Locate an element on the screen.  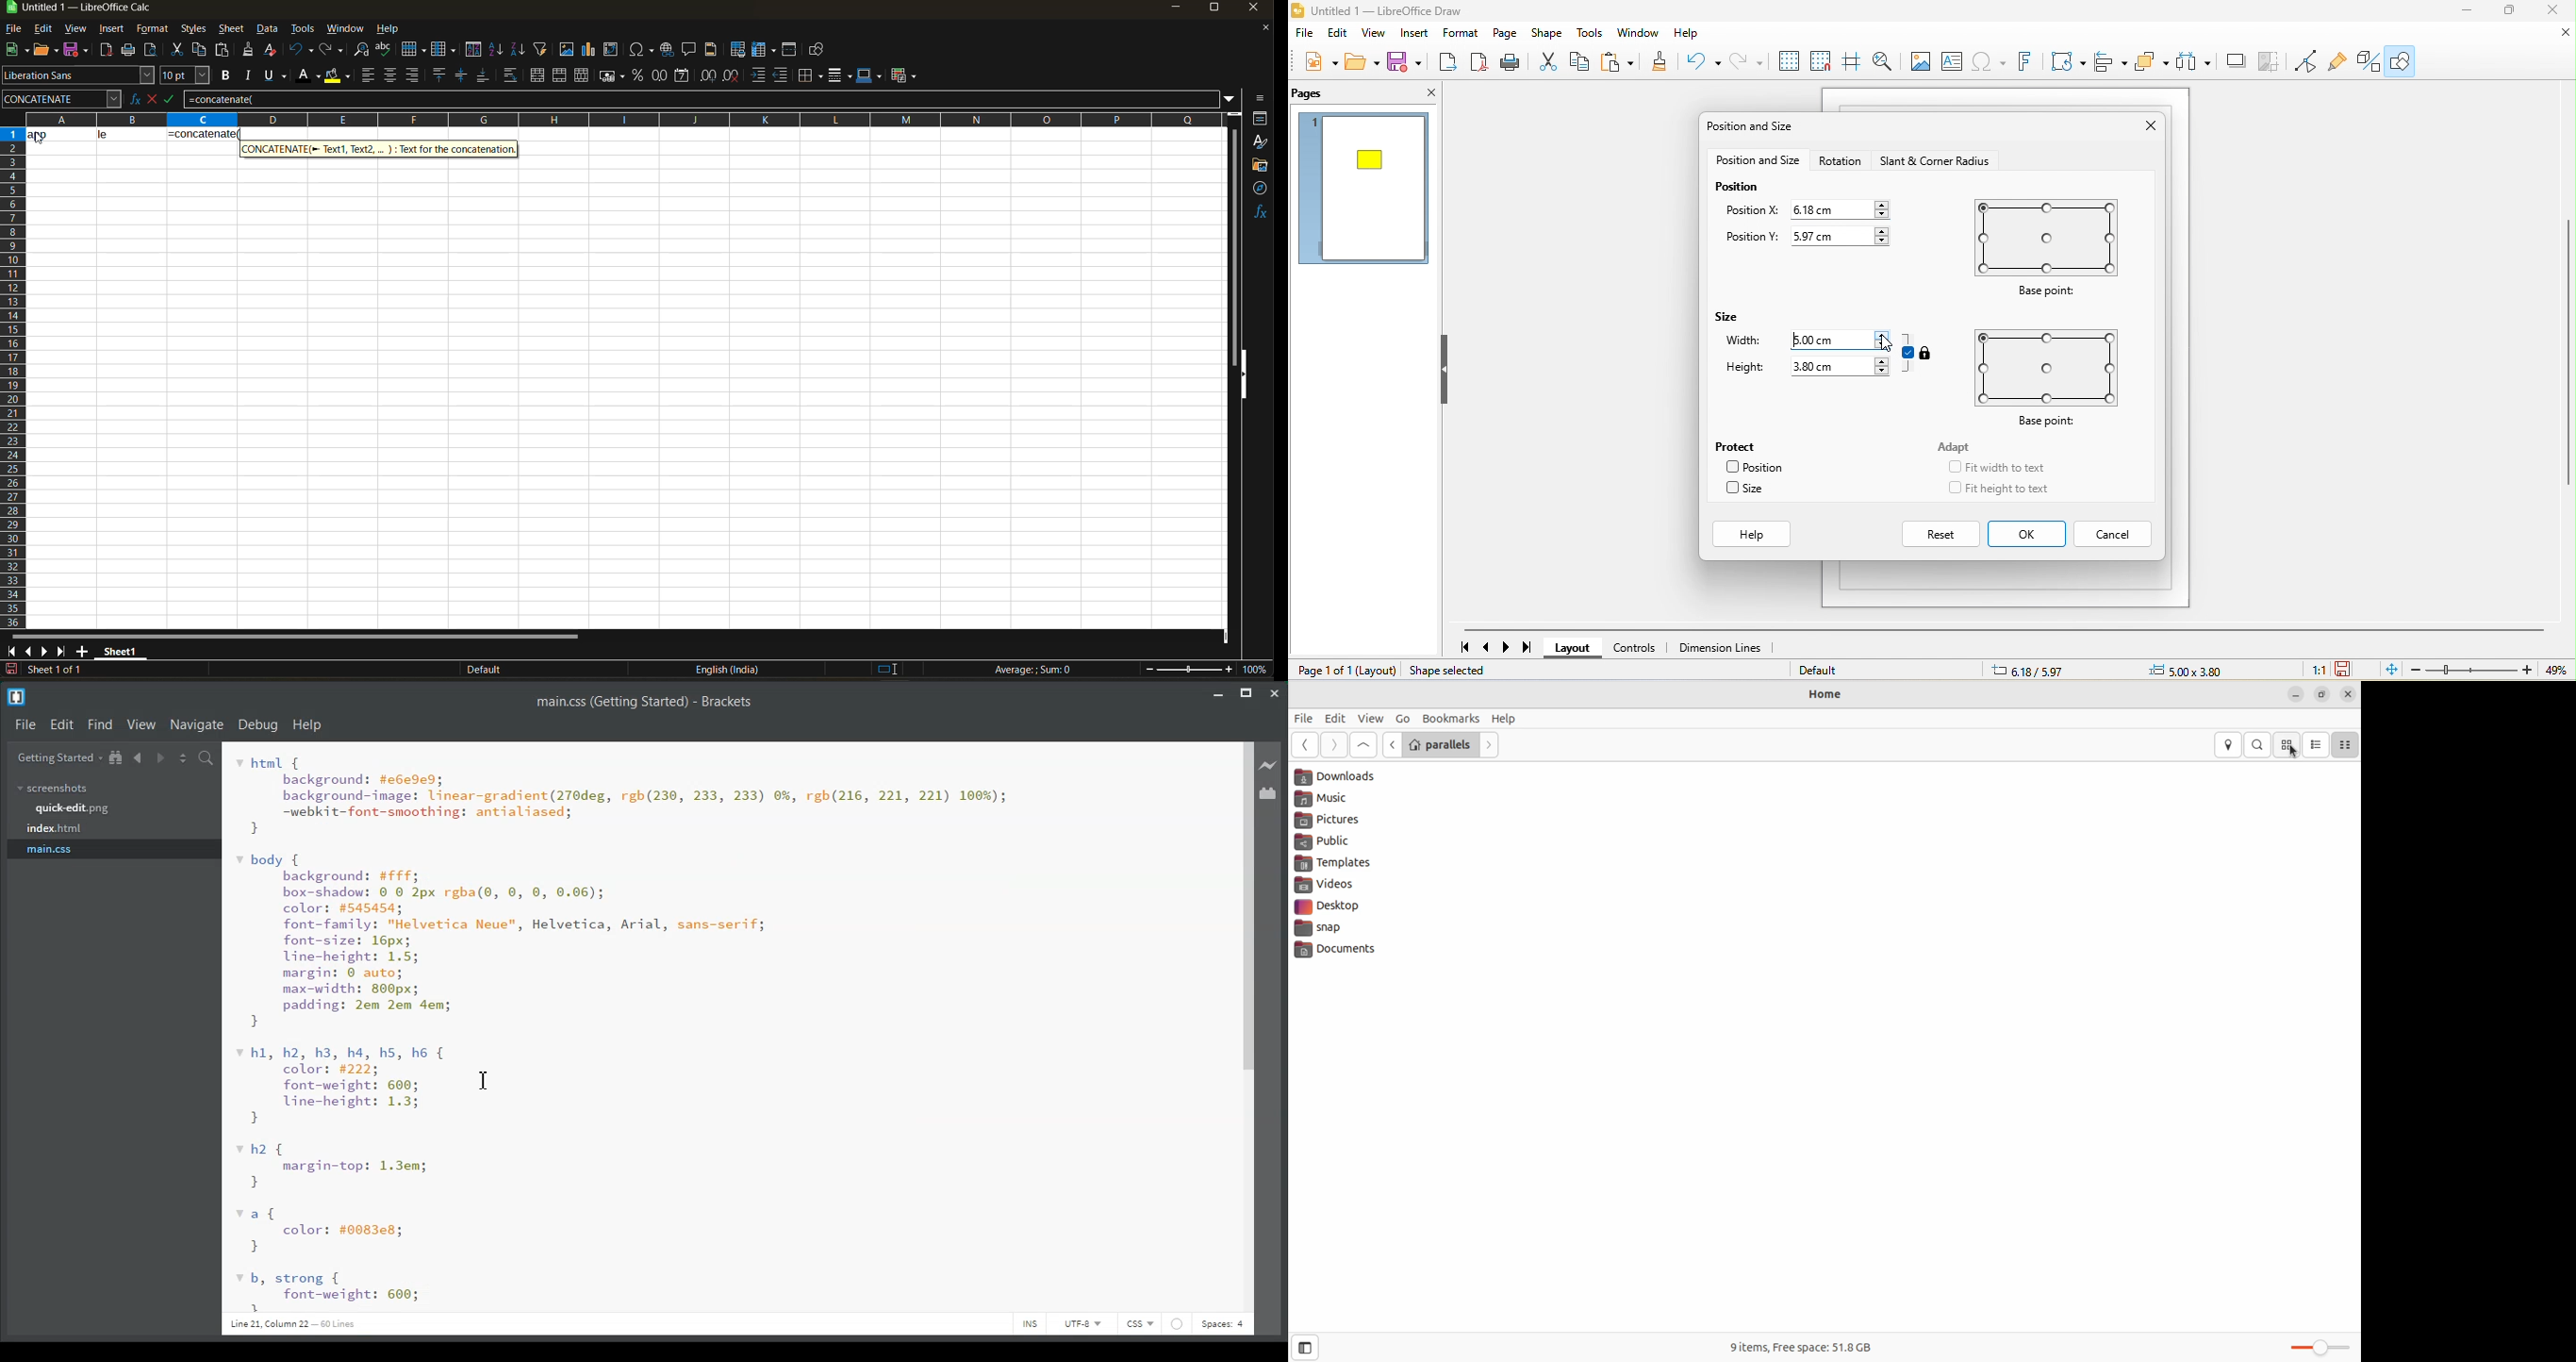
cut is located at coordinates (1547, 61).